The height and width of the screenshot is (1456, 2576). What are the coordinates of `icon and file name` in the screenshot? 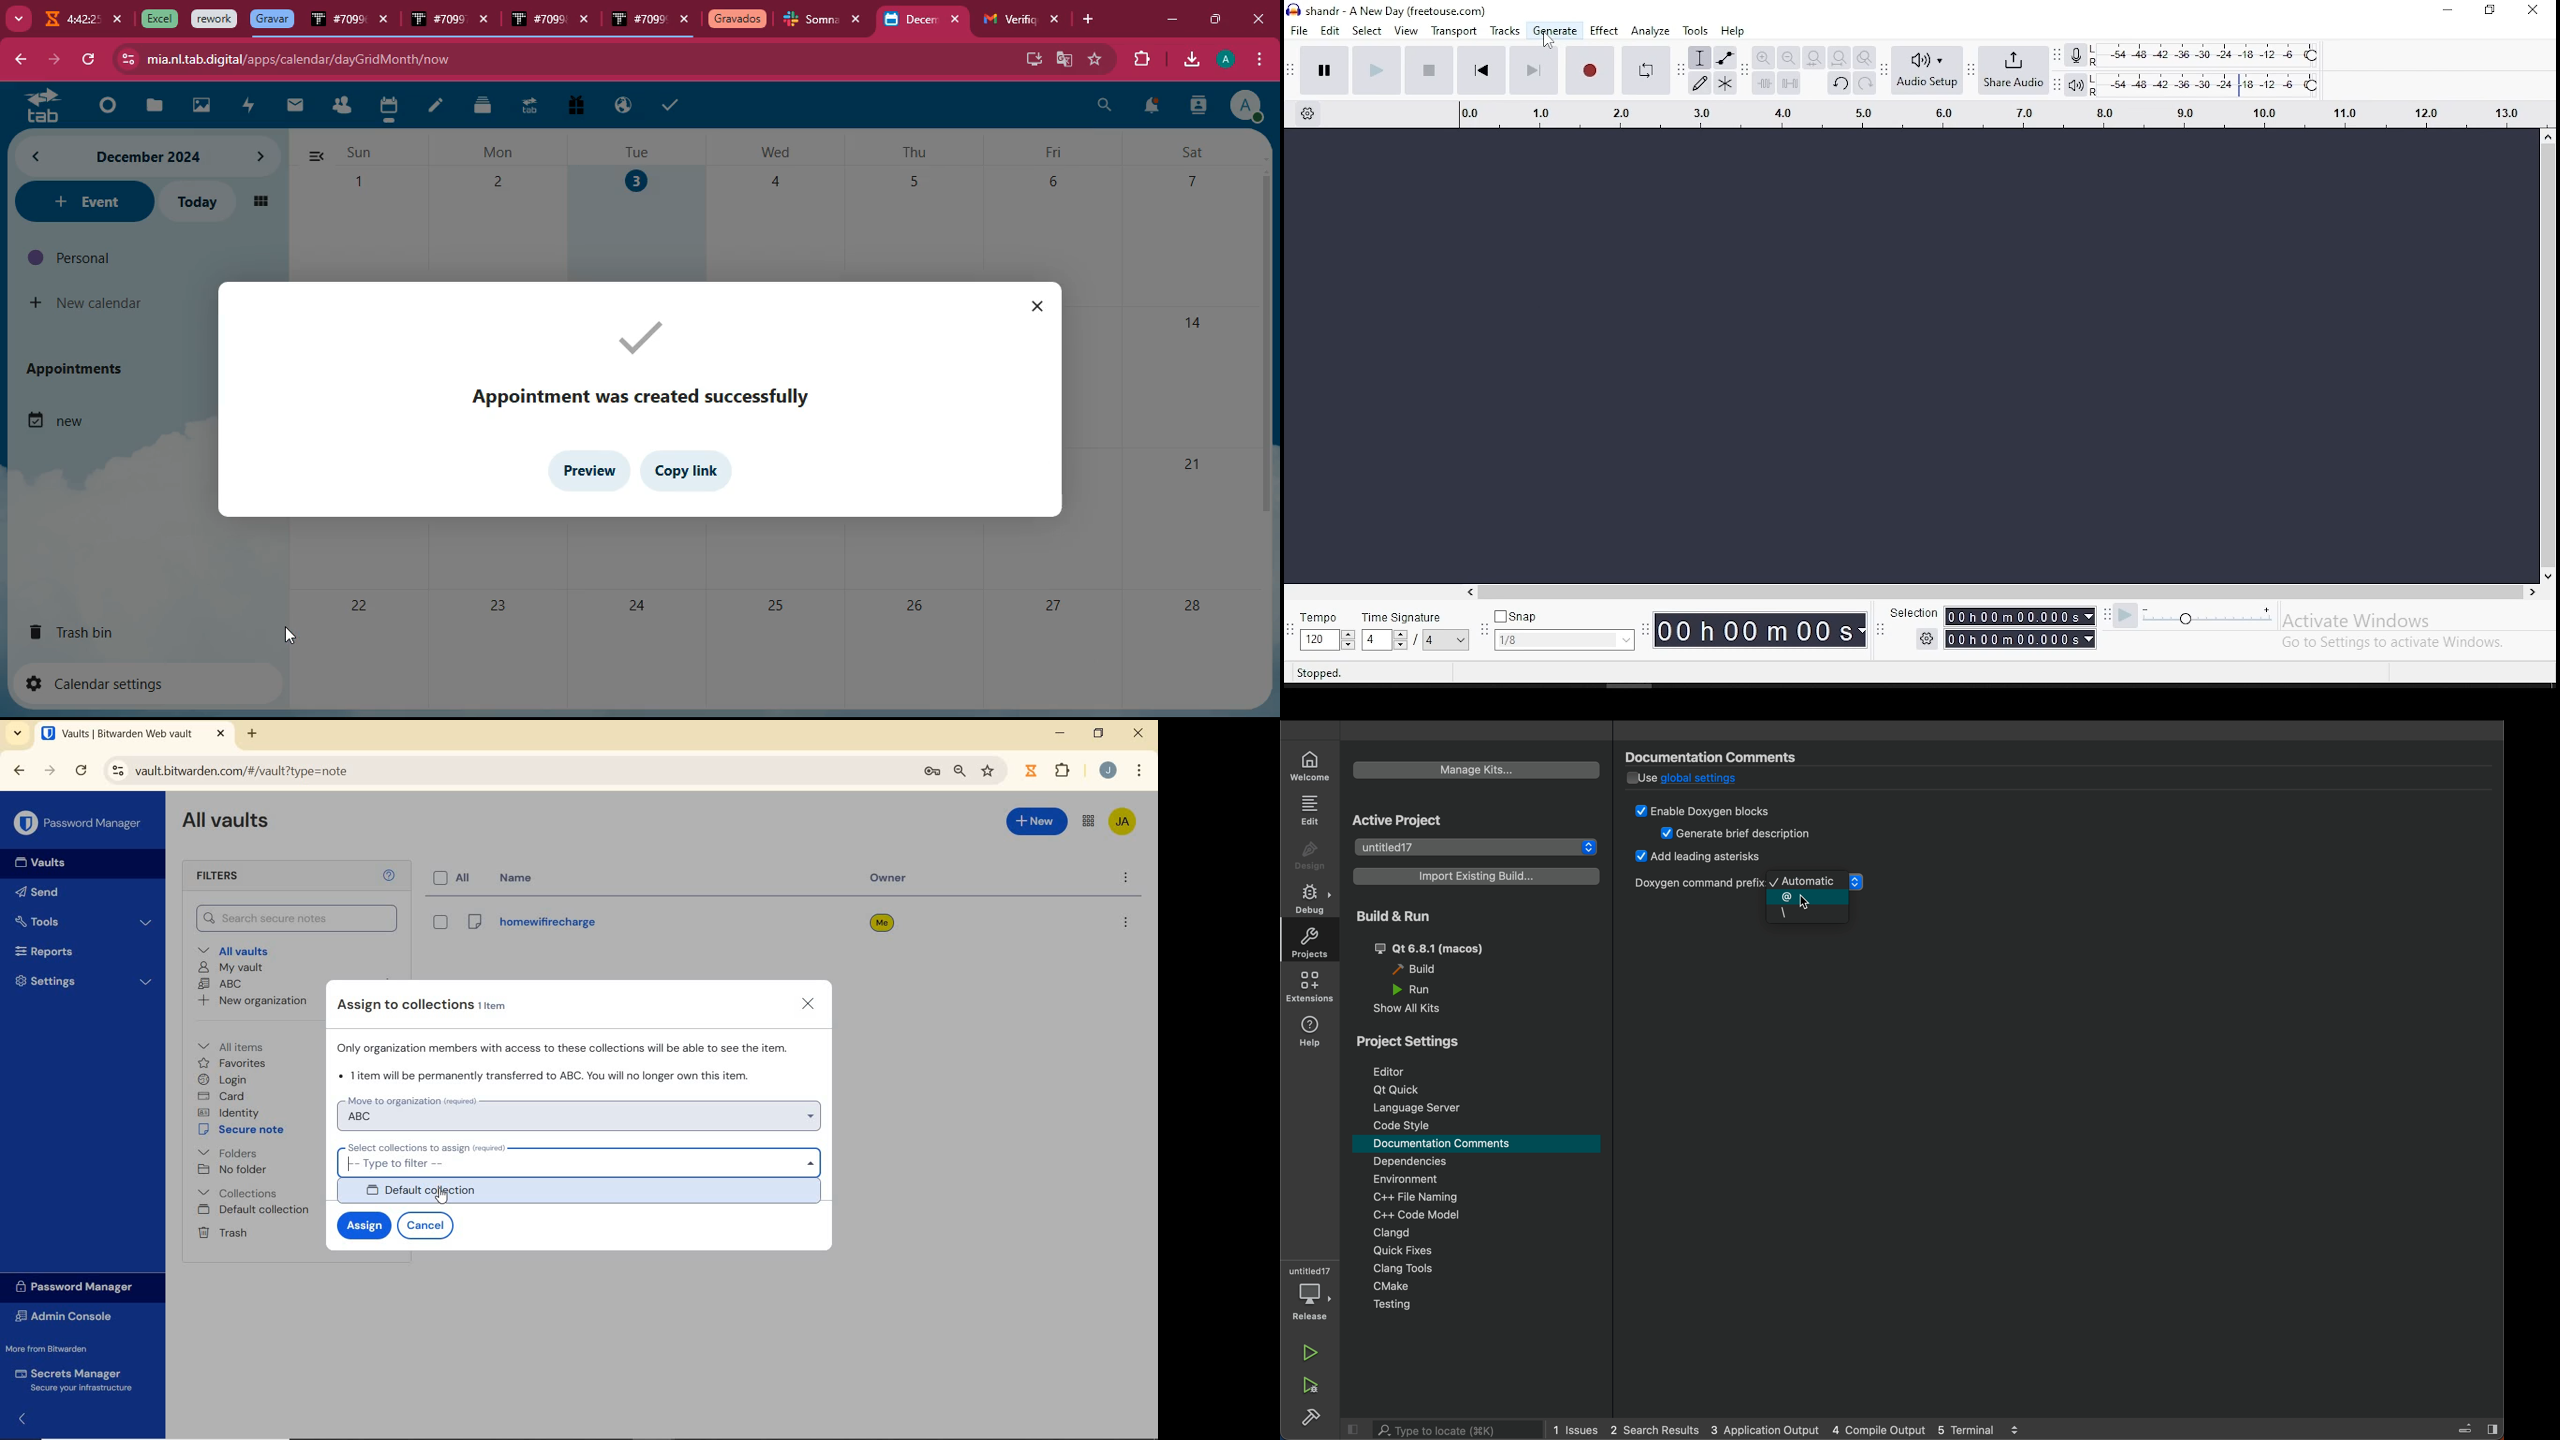 It's located at (1387, 11).